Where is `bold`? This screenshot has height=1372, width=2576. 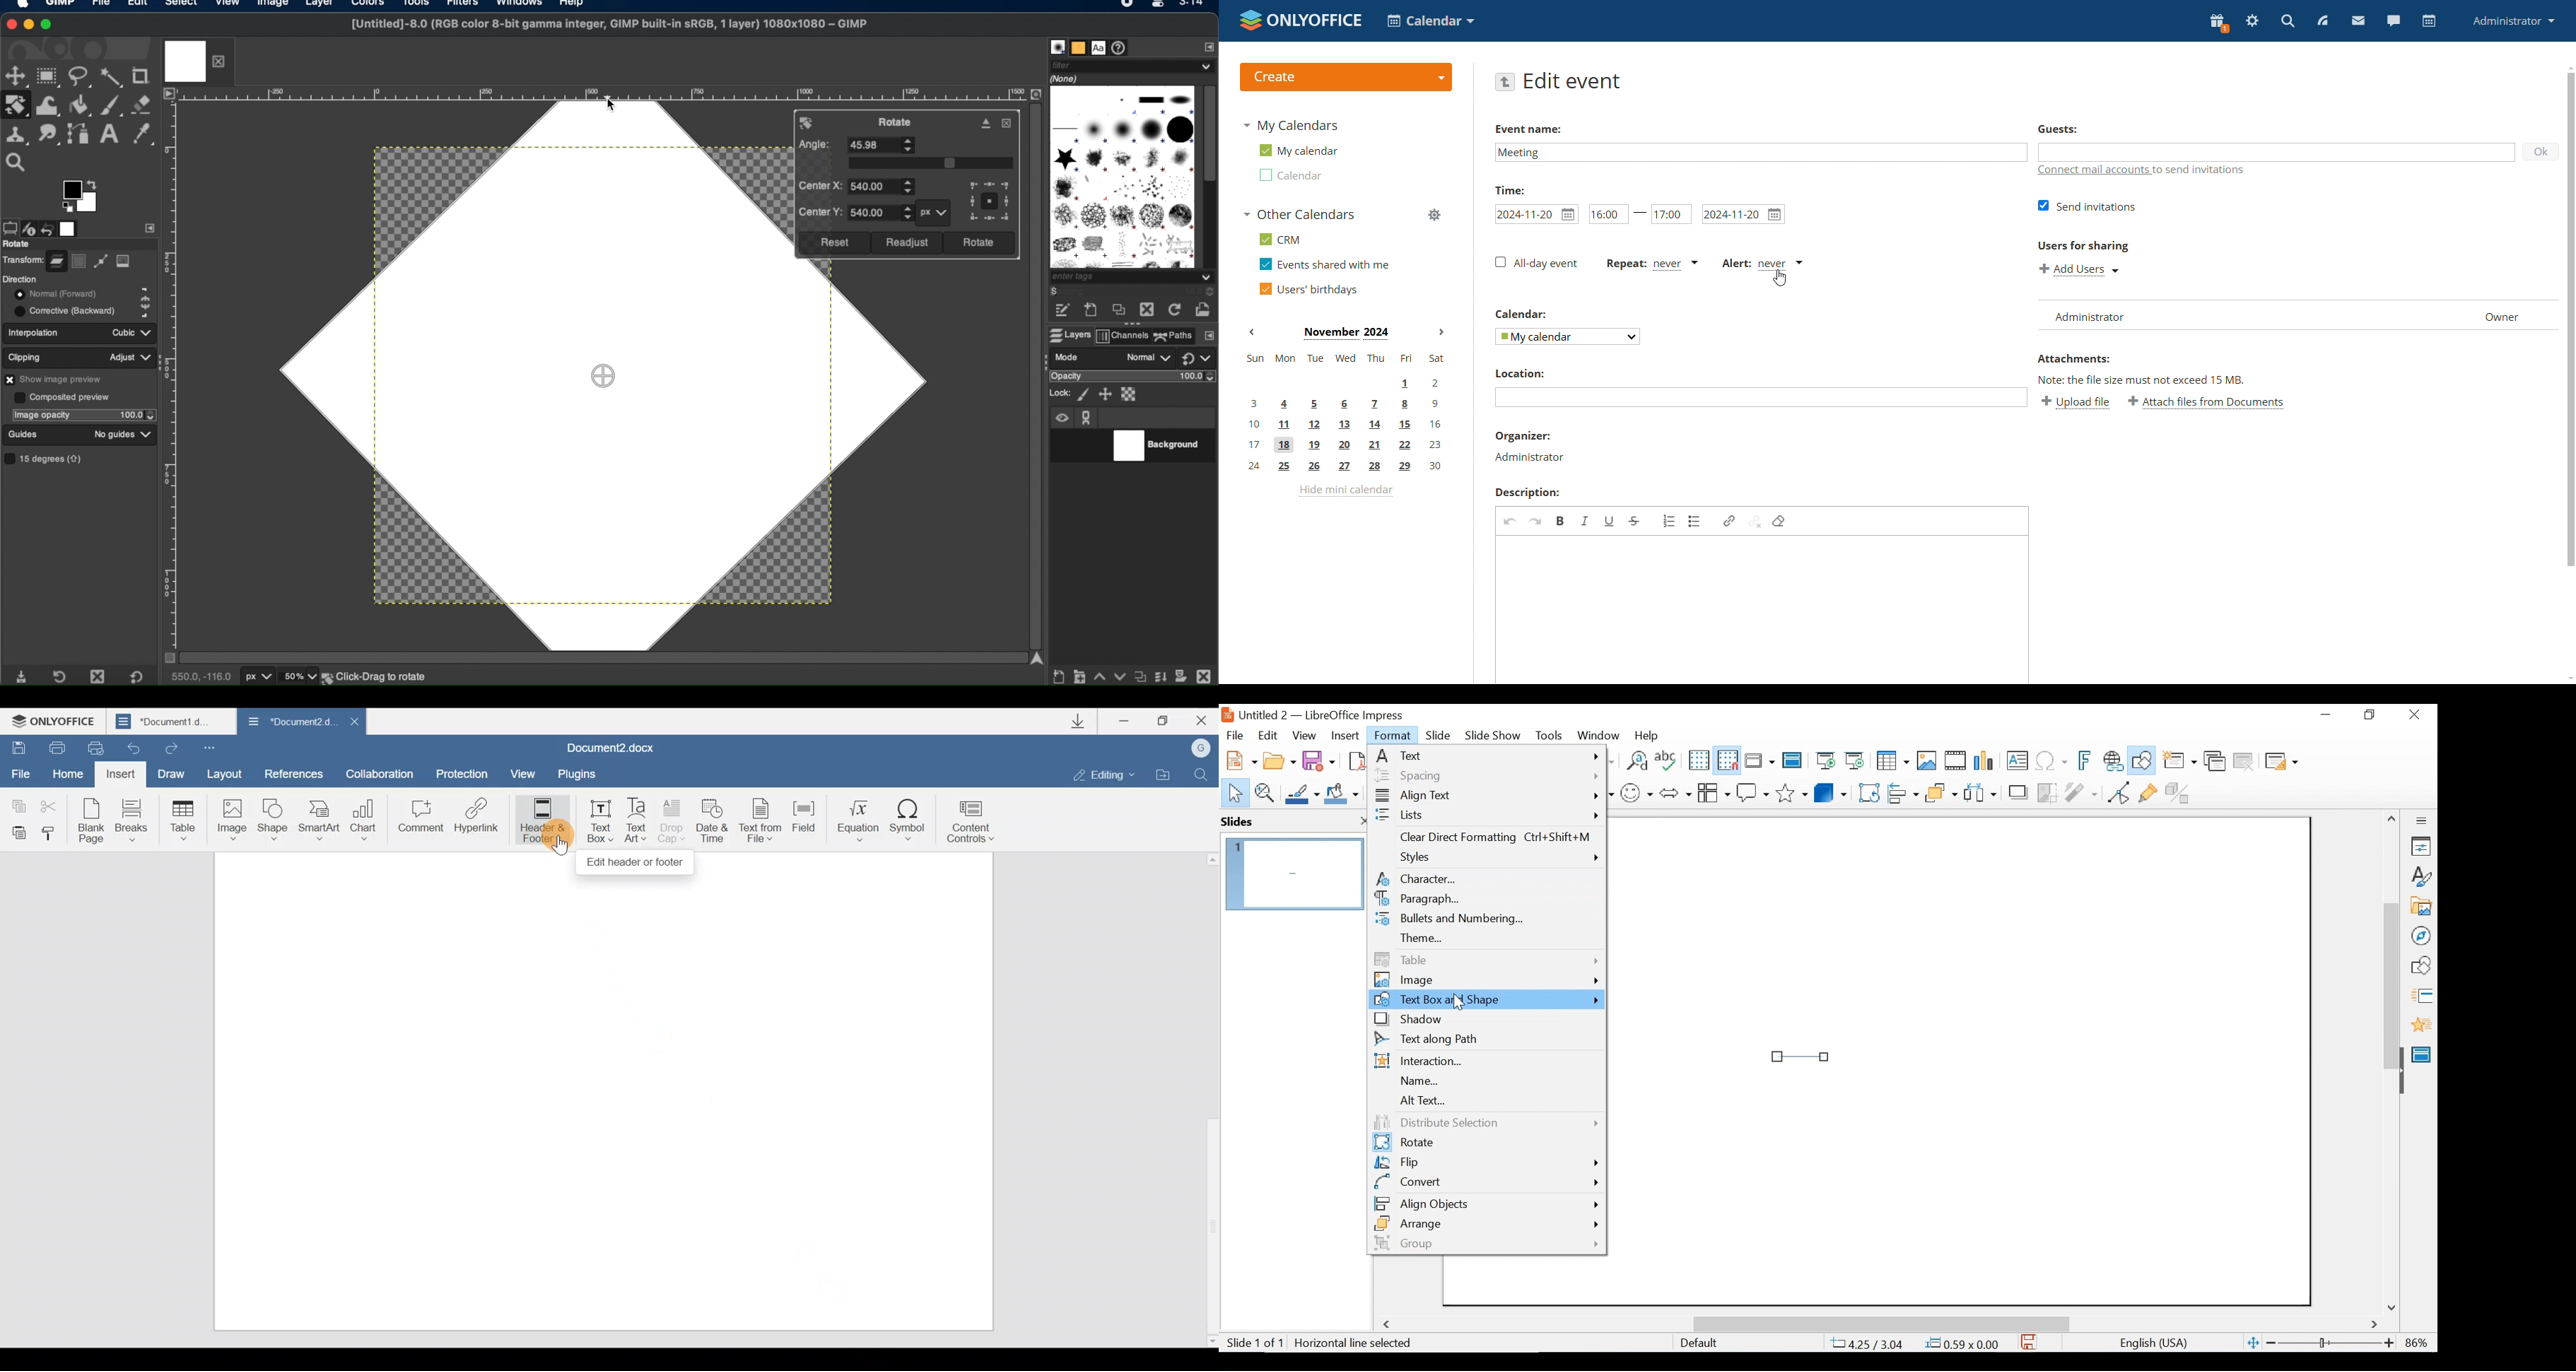
bold is located at coordinates (1561, 521).